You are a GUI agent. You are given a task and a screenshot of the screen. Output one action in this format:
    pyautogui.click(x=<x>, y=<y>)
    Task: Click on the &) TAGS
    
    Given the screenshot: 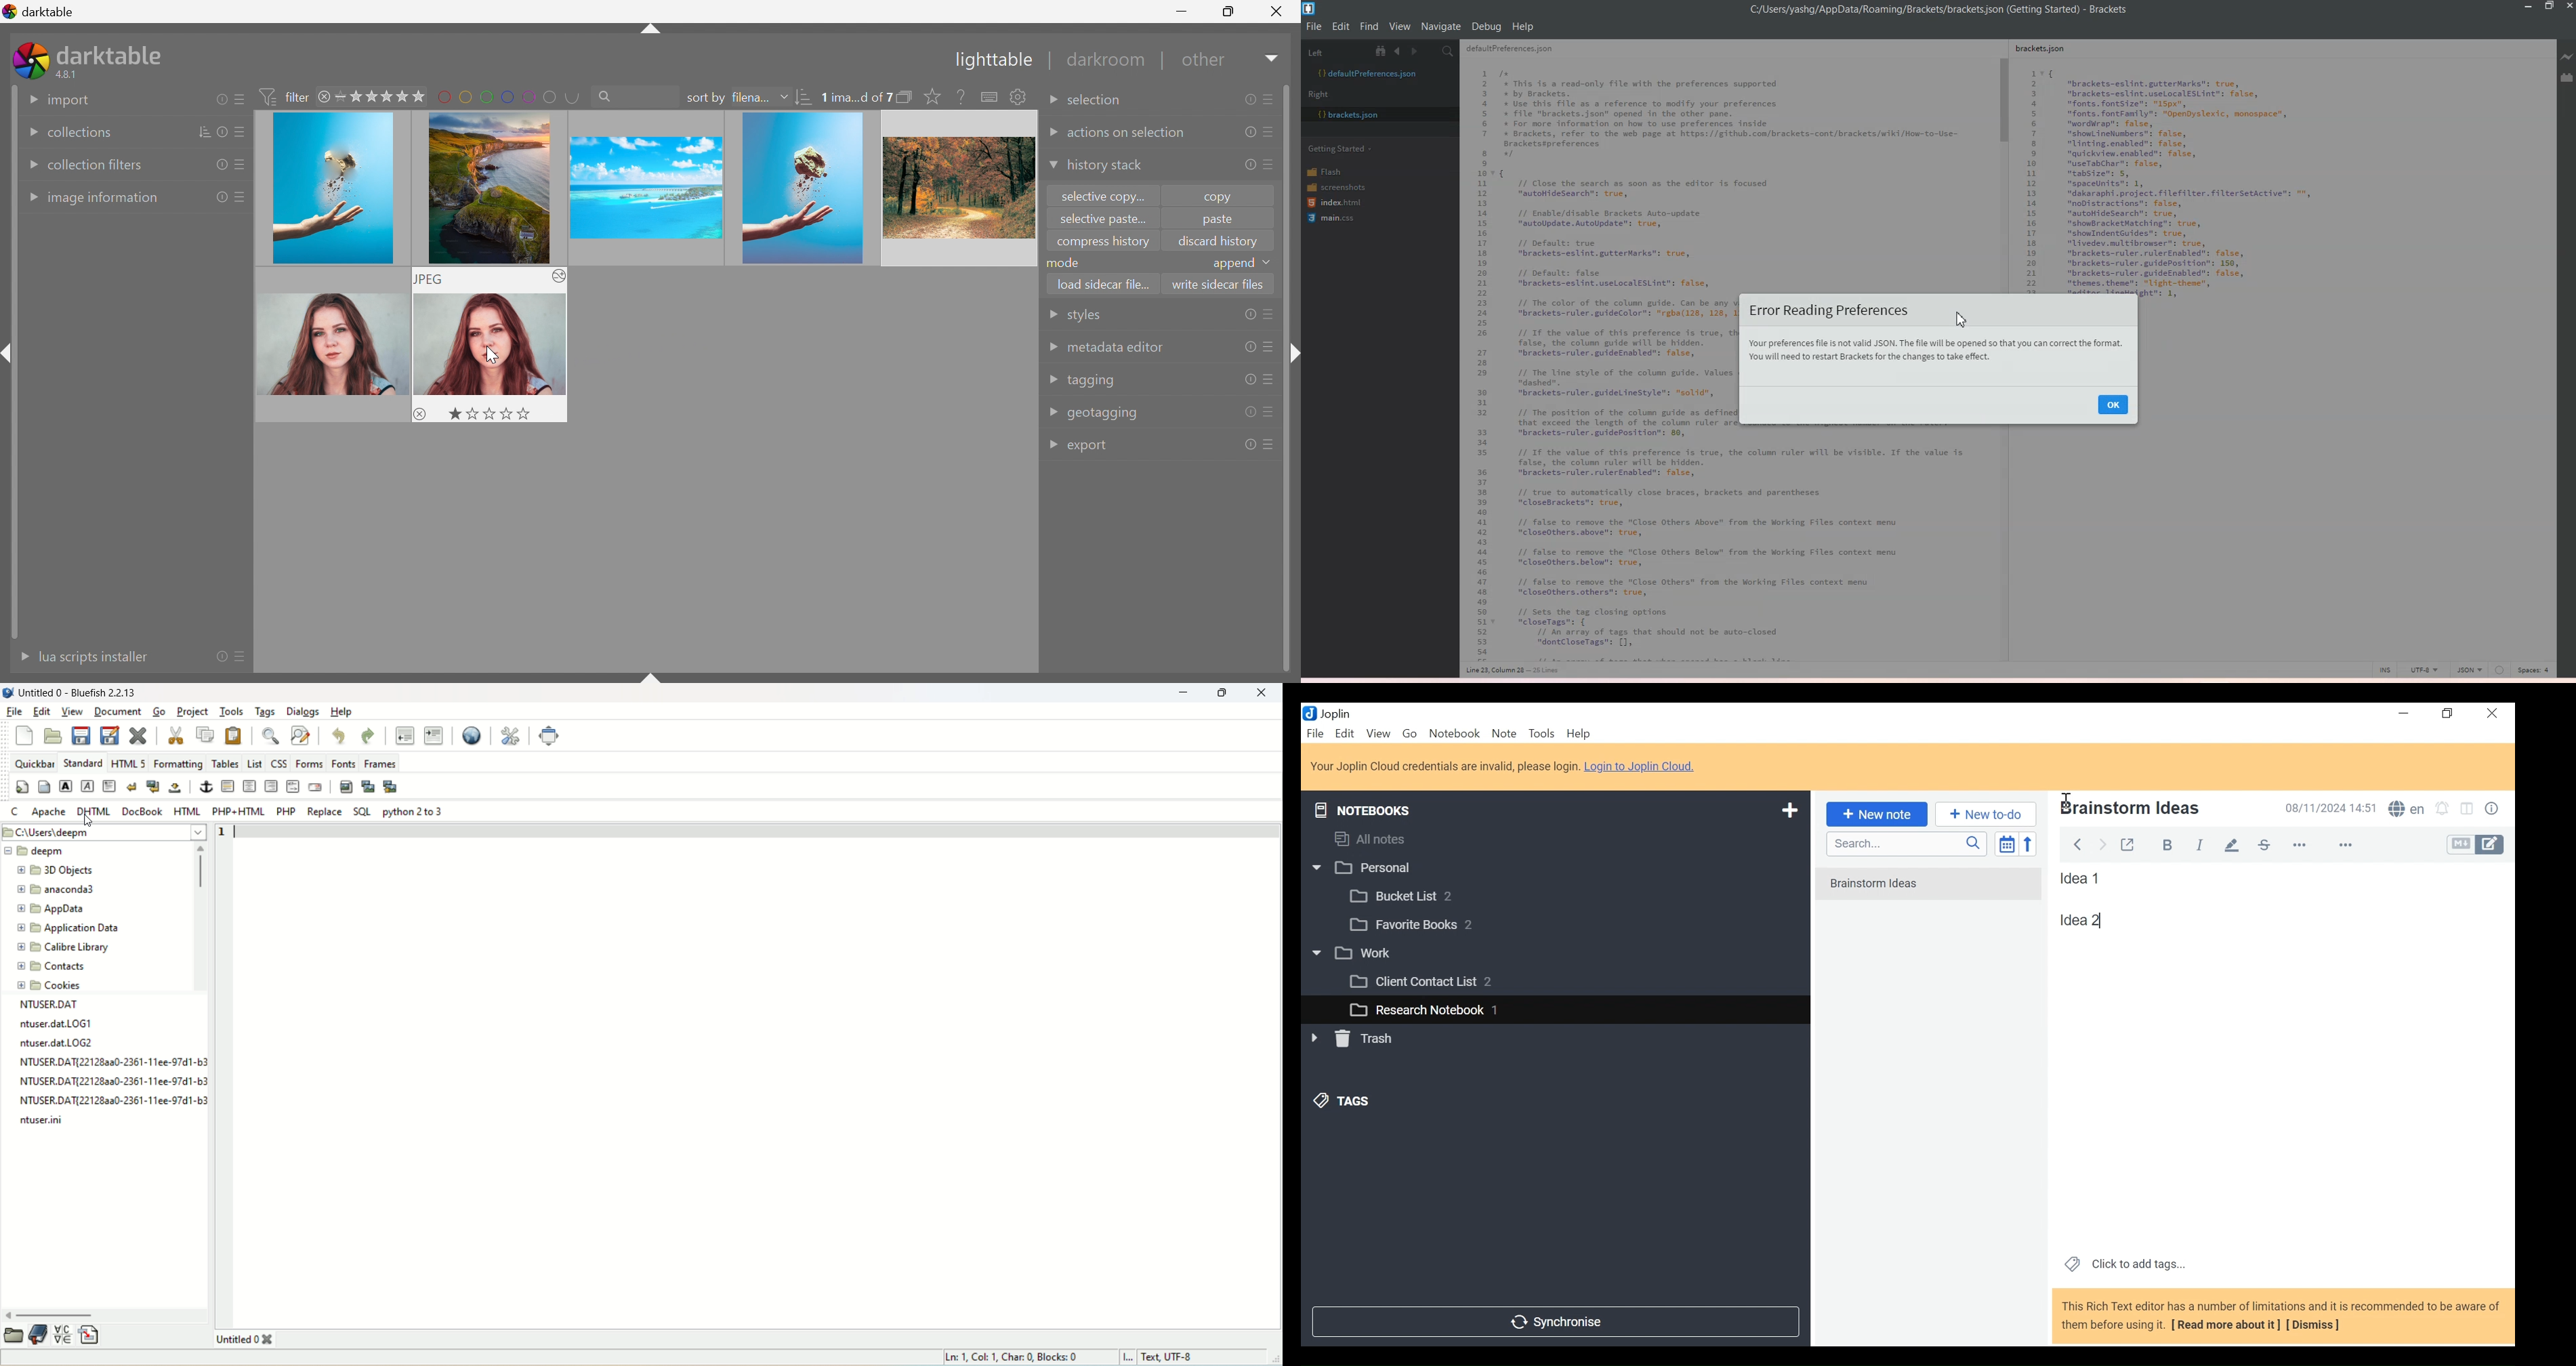 What is the action you would take?
    pyautogui.click(x=1356, y=1102)
    